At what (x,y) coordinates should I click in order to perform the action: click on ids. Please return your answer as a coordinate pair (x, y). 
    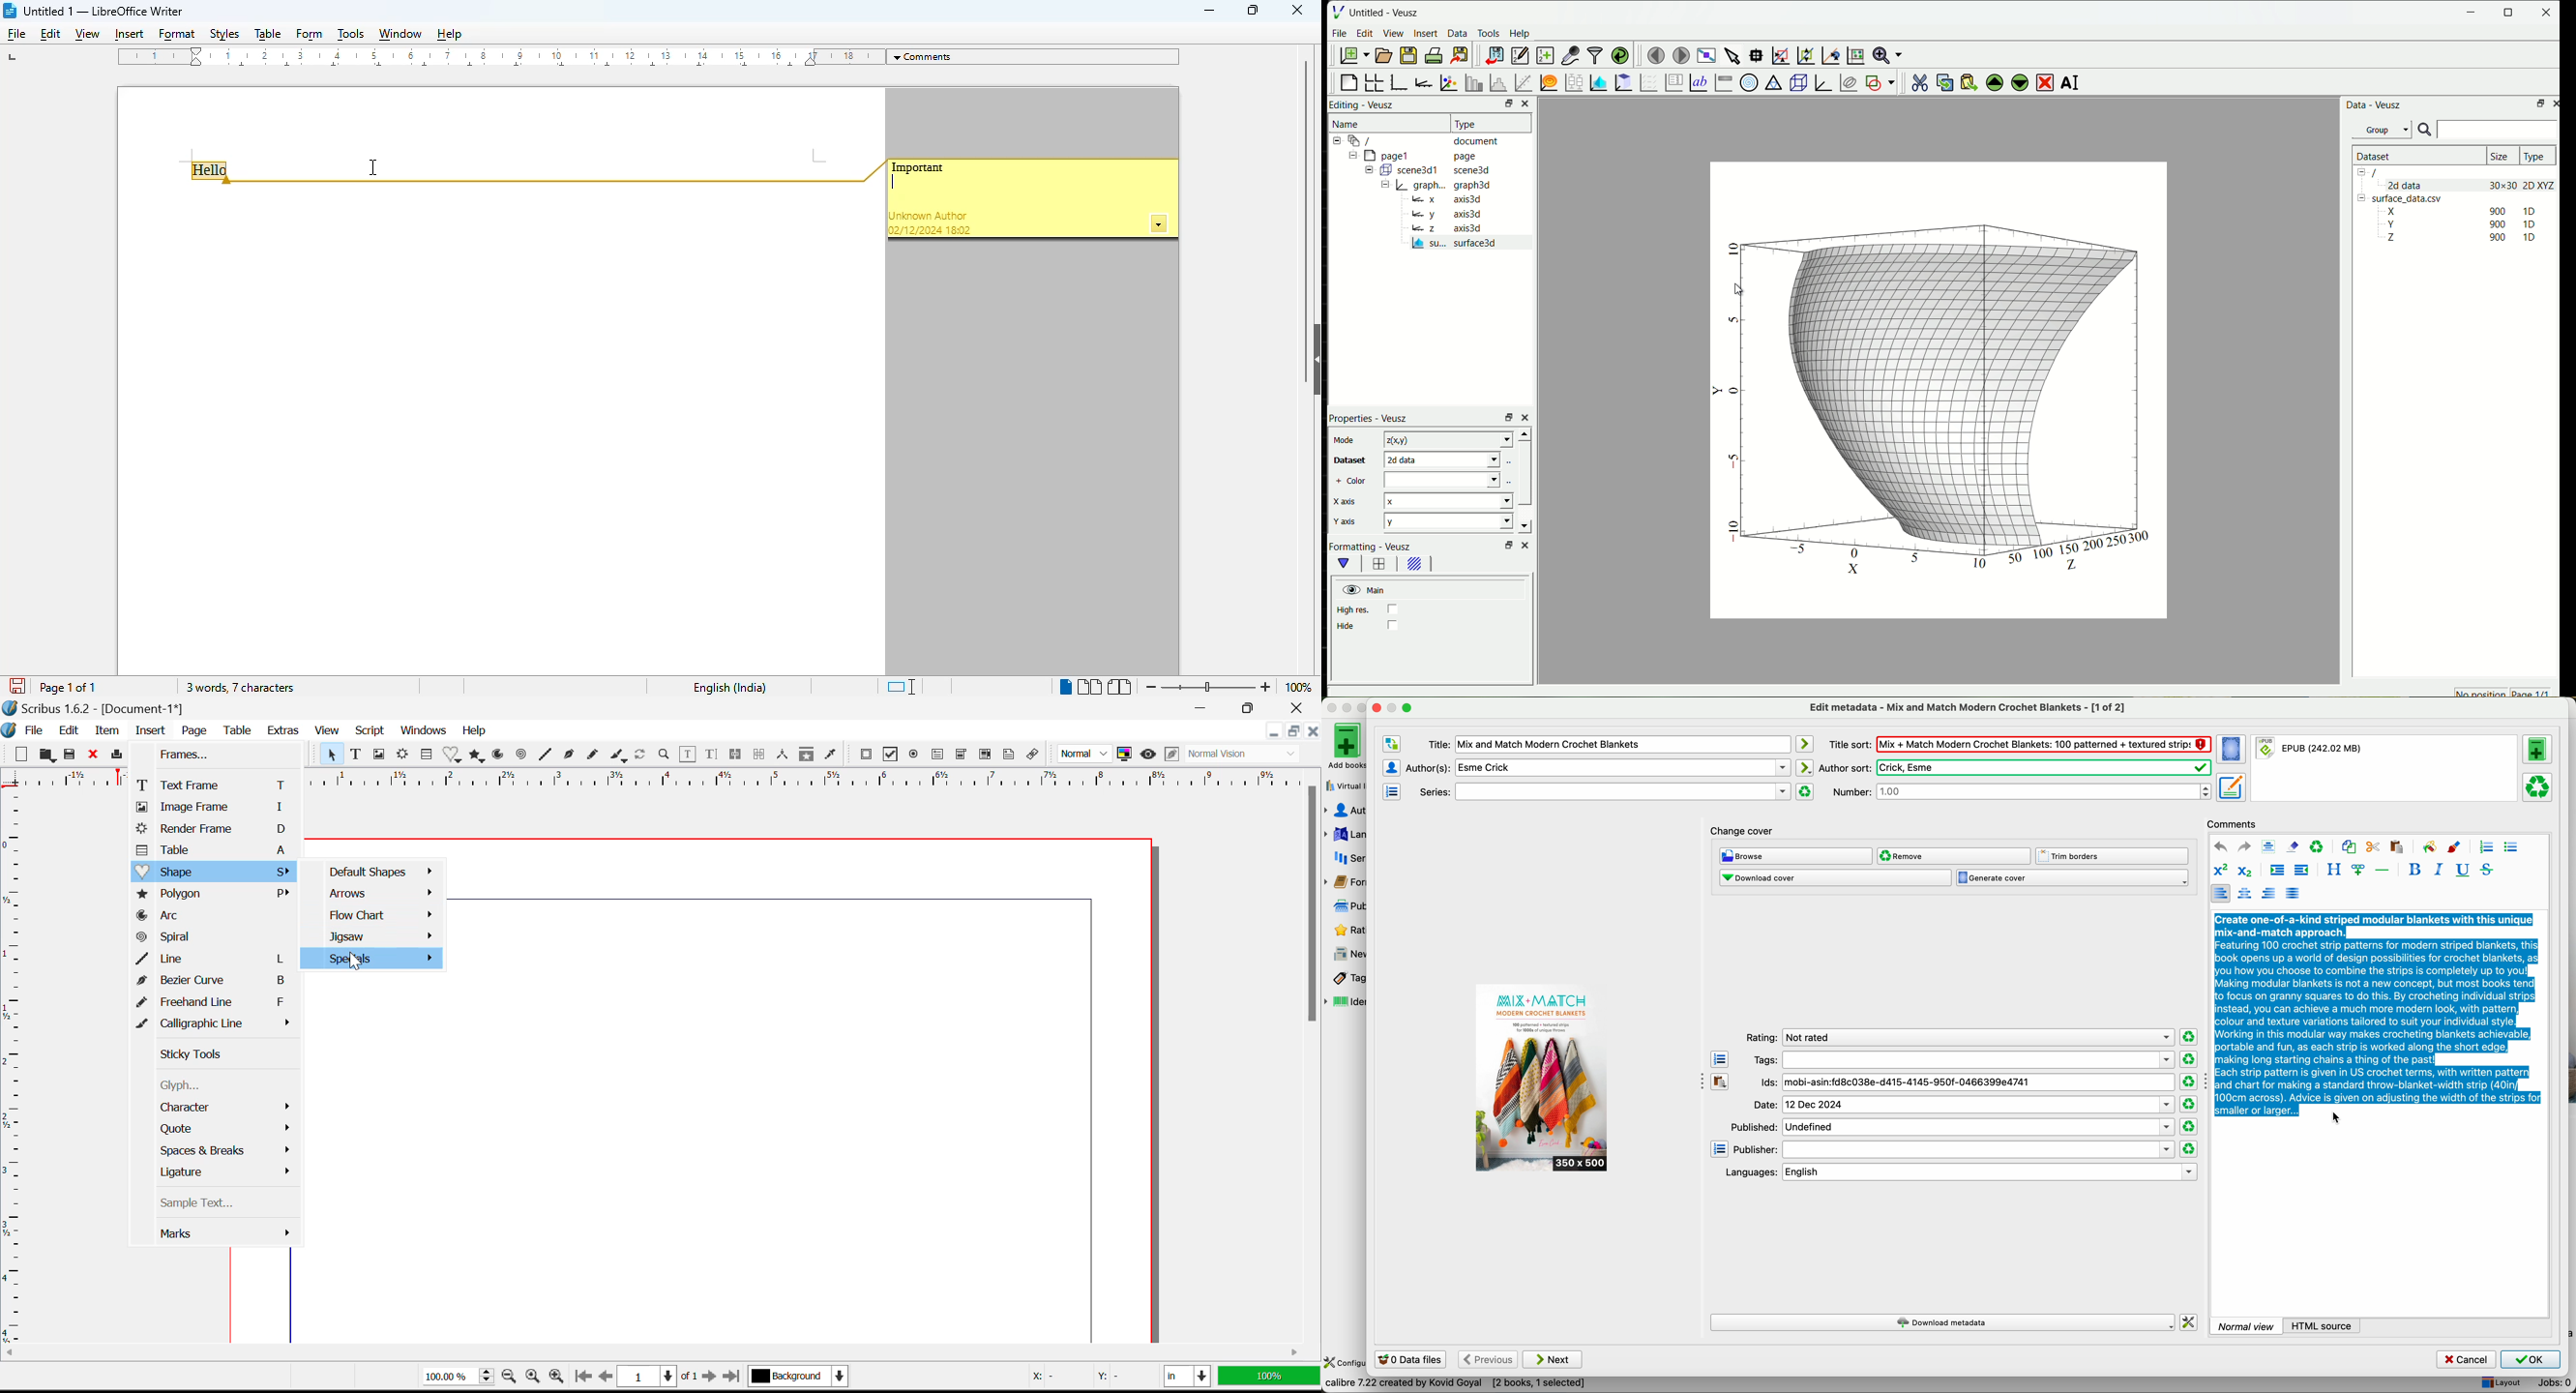
    Looking at the image, I should click on (1967, 1083).